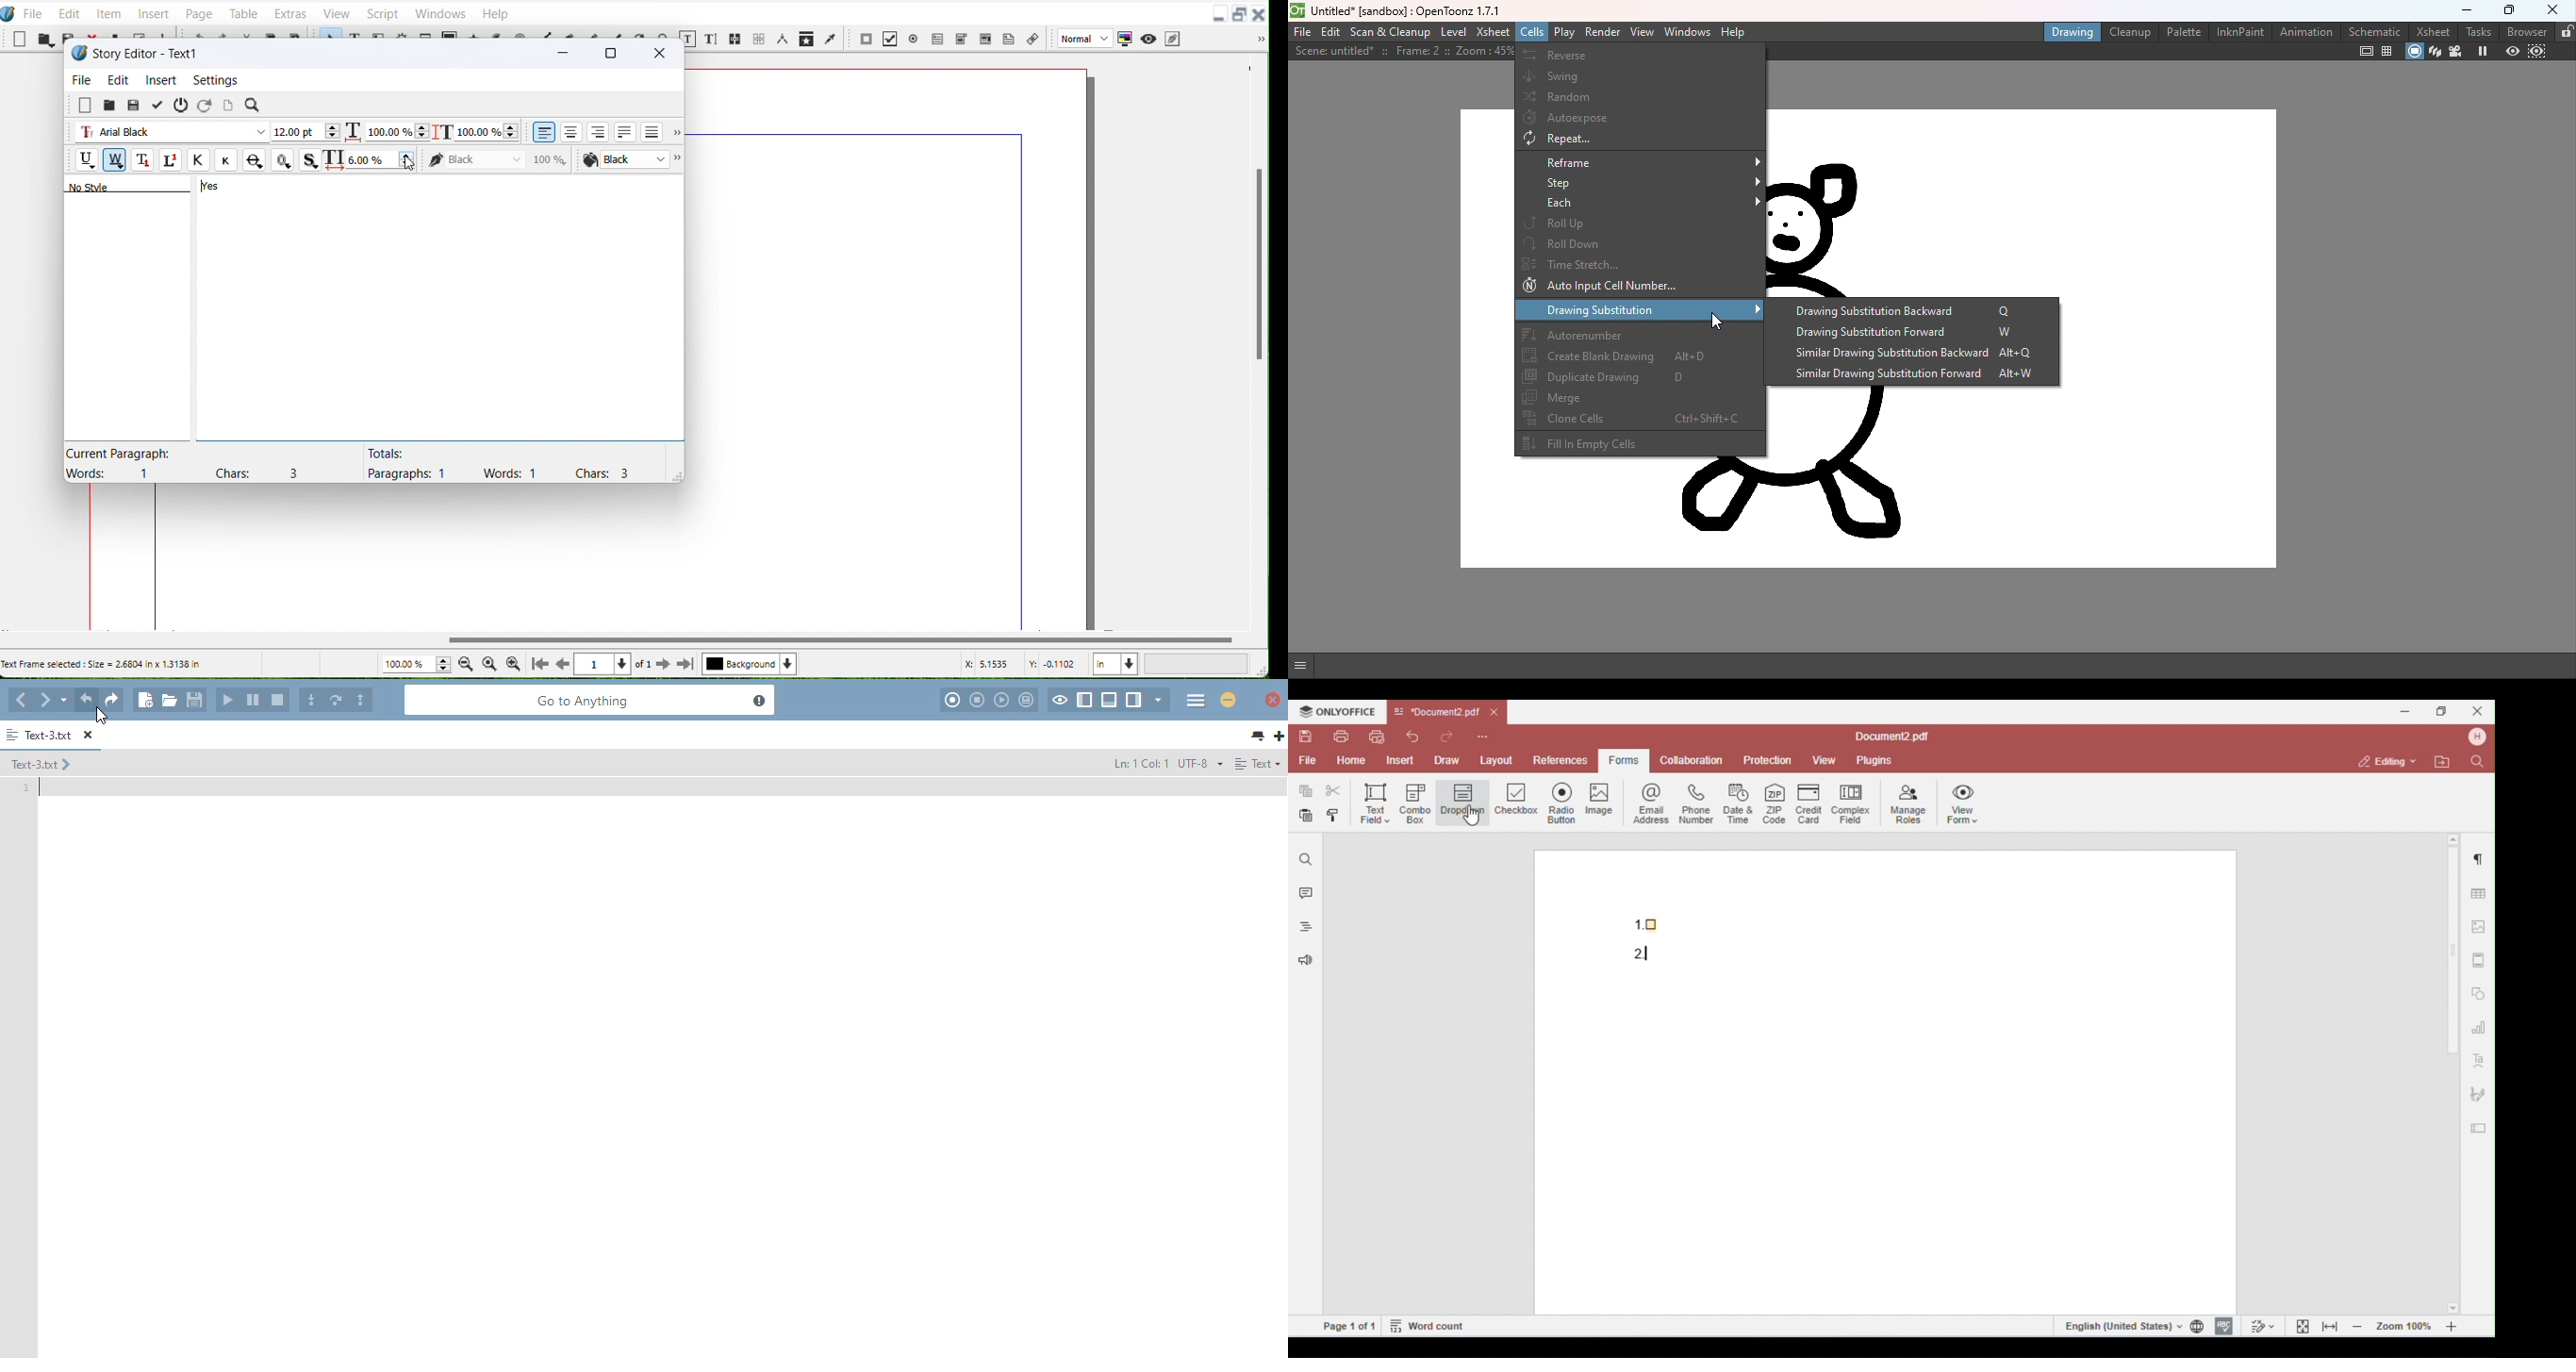 The width and height of the screenshot is (2576, 1372). Describe the element at coordinates (154, 12) in the screenshot. I see `Insert` at that location.